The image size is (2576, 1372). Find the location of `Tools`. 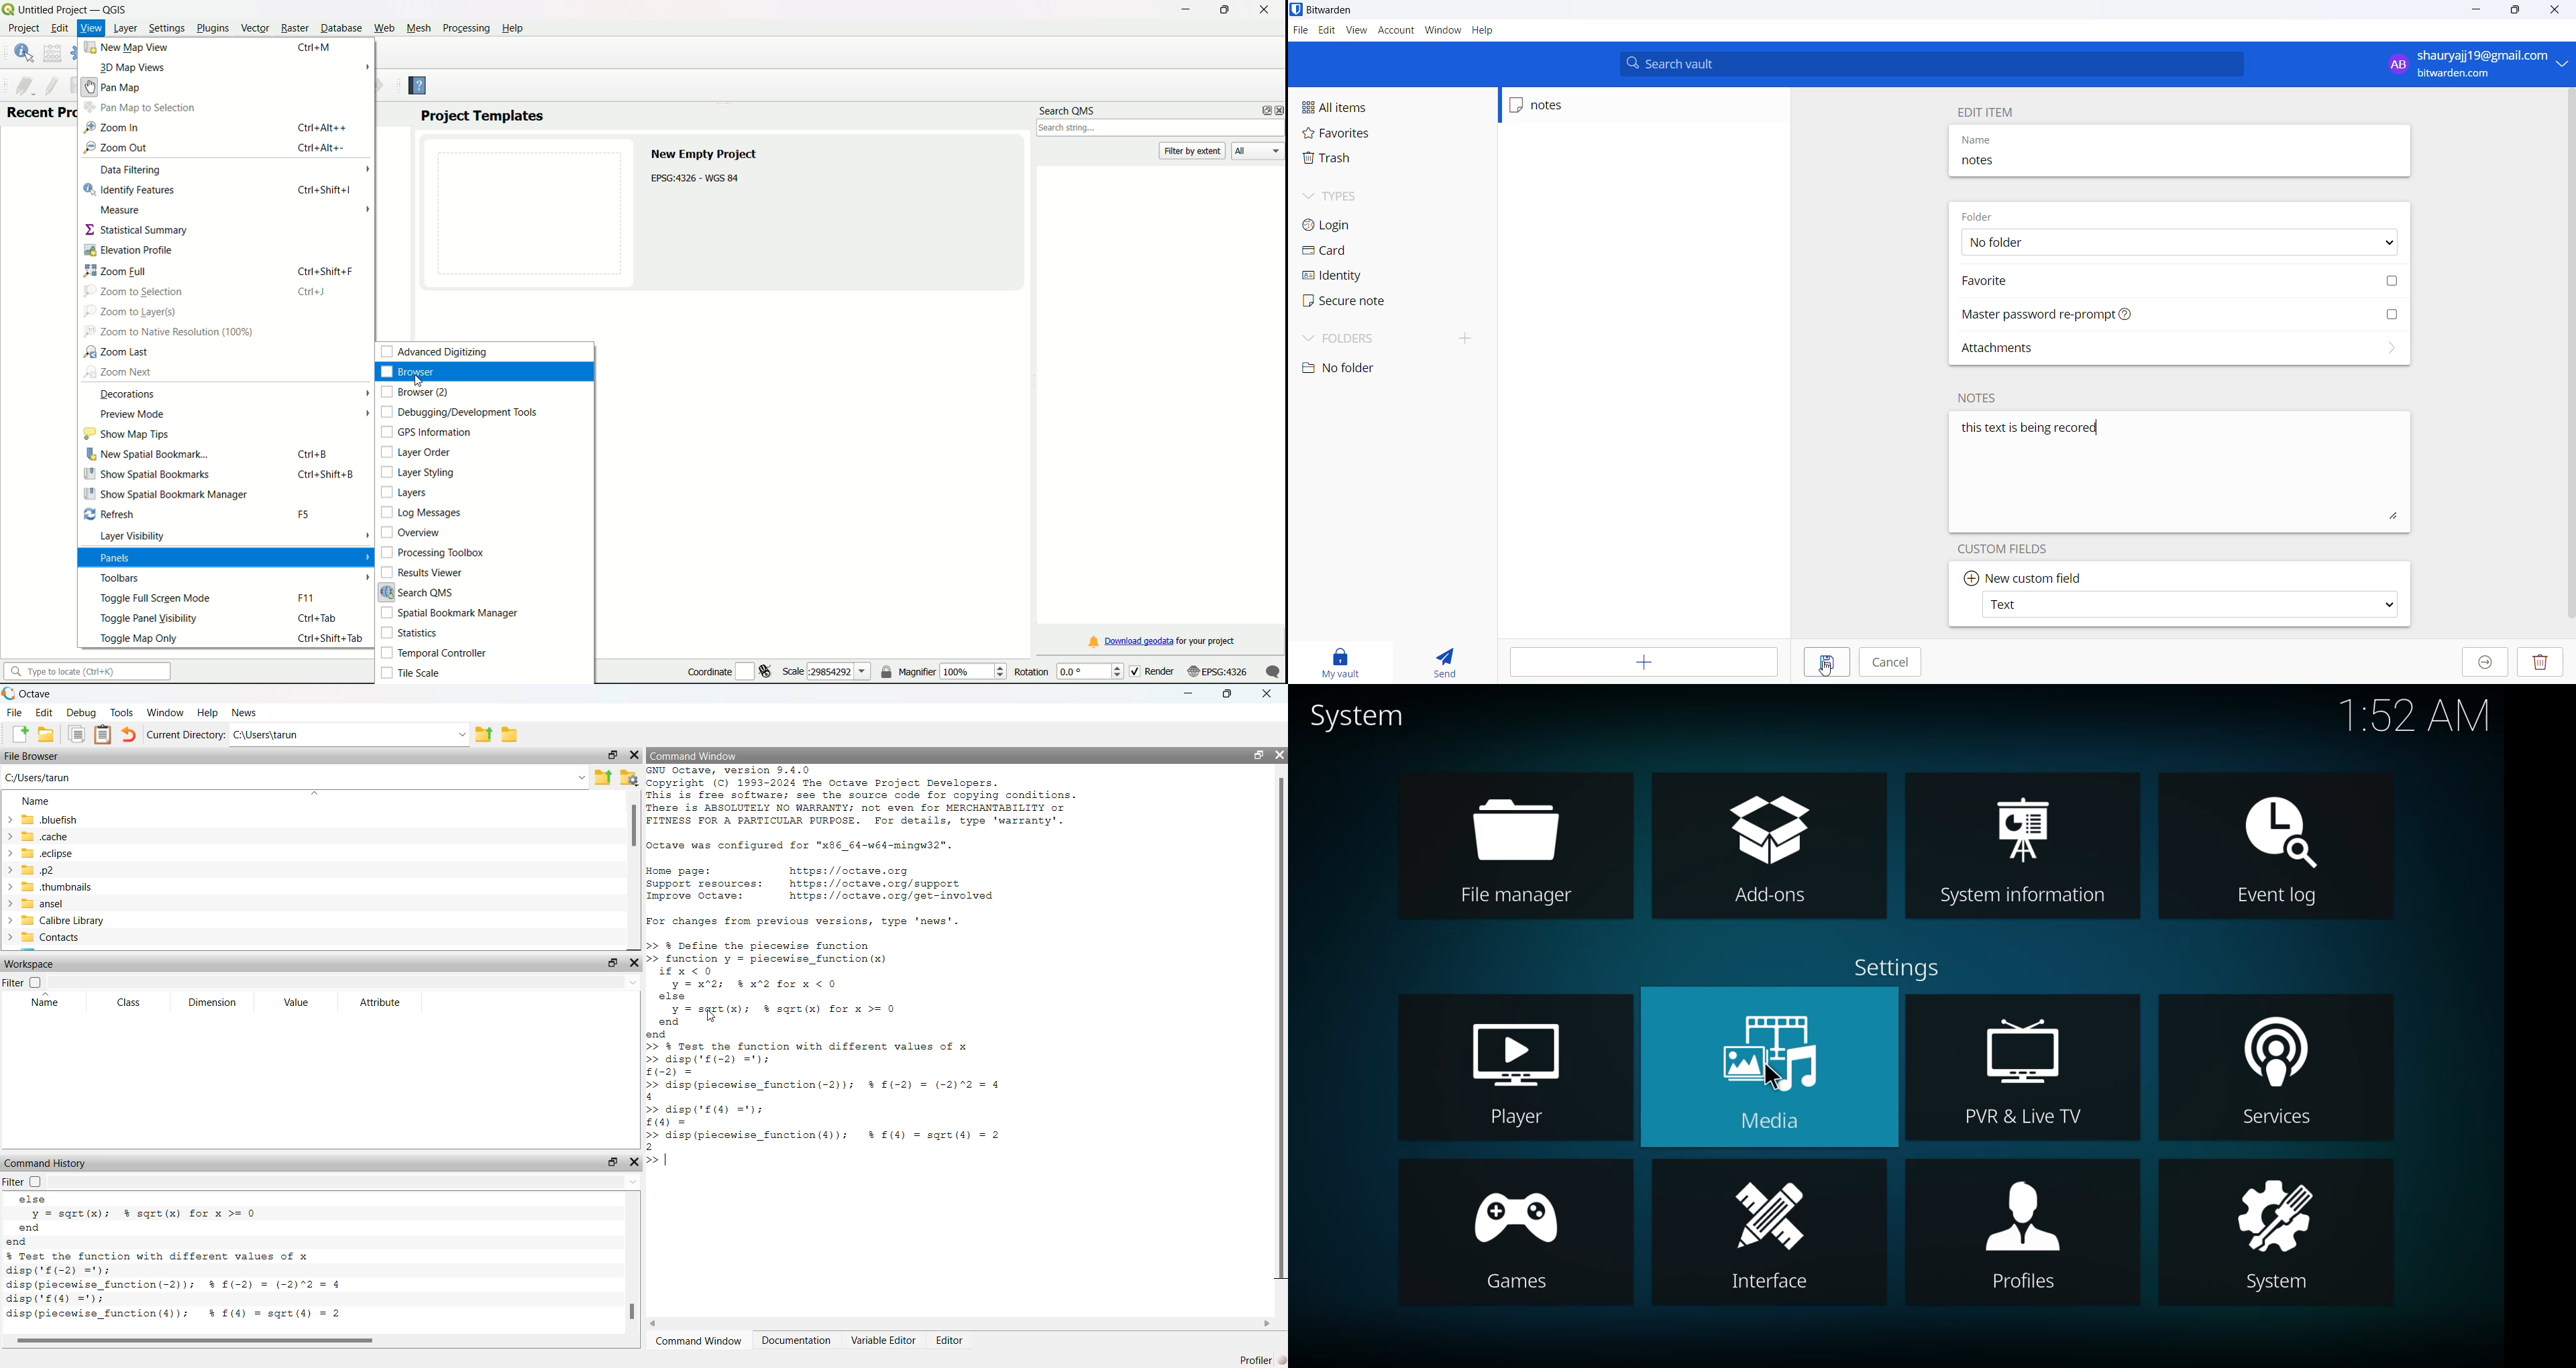

Tools is located at coordinates (121, 711).